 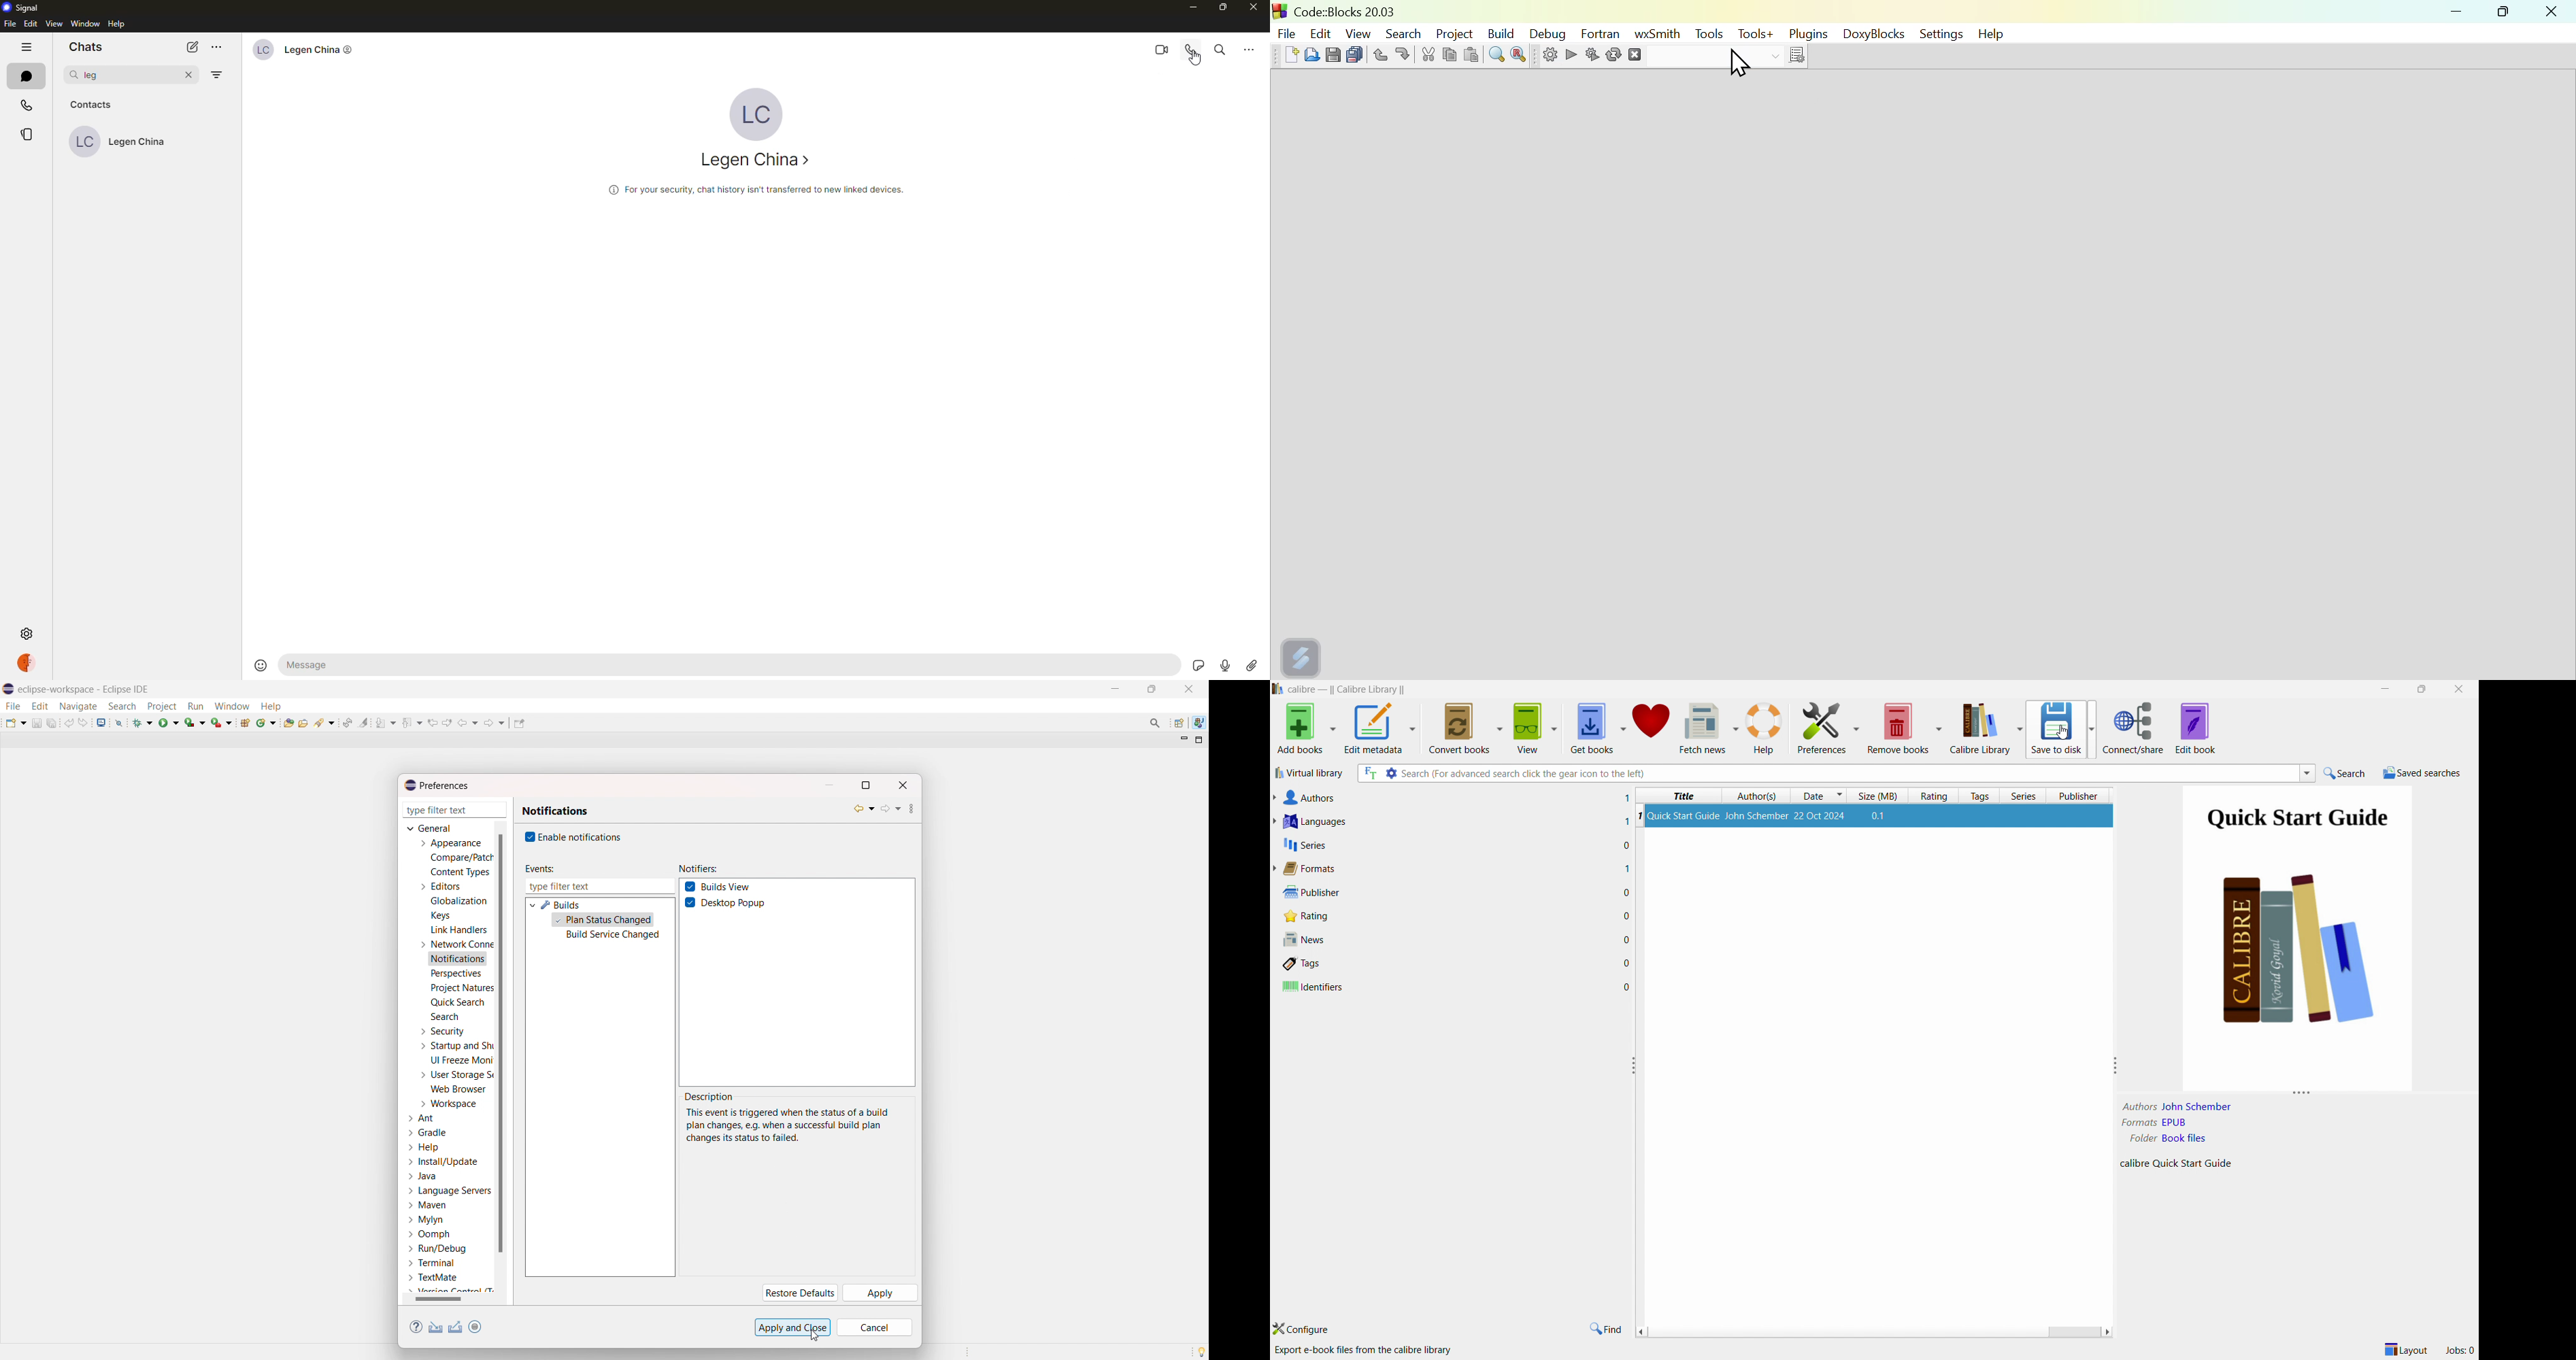 I want to click on settings, so click(x=1380, y=773).